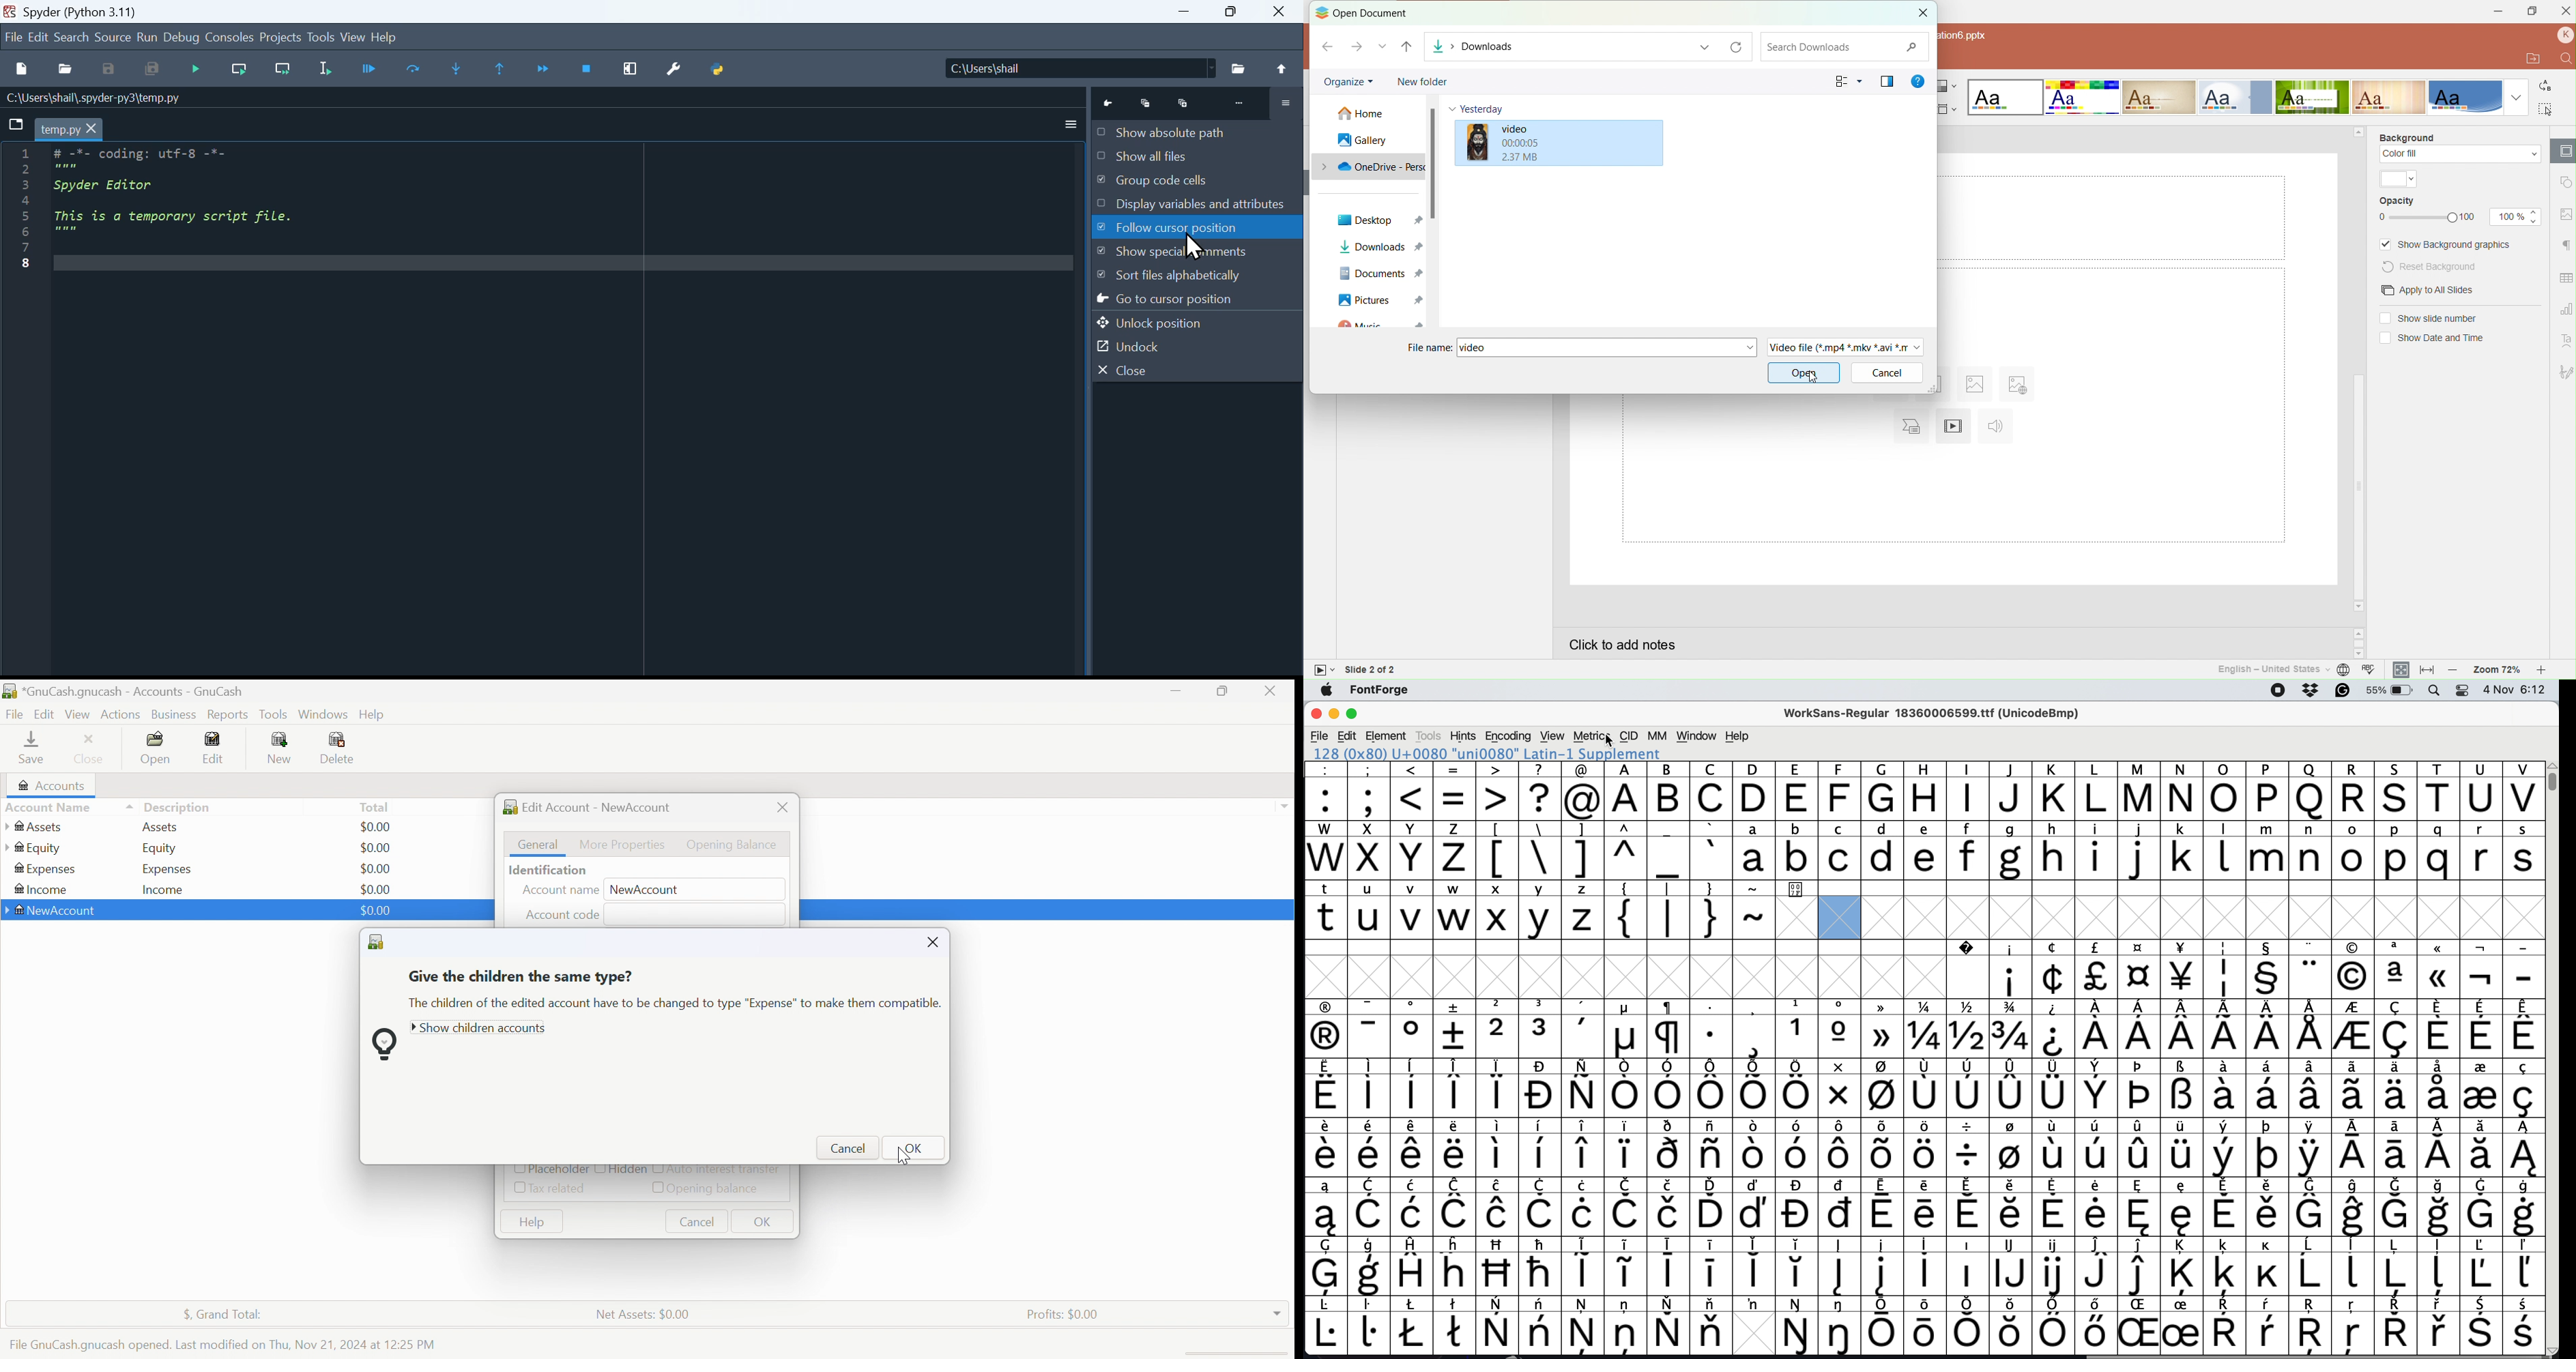  What do you see at coordinates (2515, 691) in the screenshot?
I see `4 Nov 6:12` at bounding box center [2515, 691].